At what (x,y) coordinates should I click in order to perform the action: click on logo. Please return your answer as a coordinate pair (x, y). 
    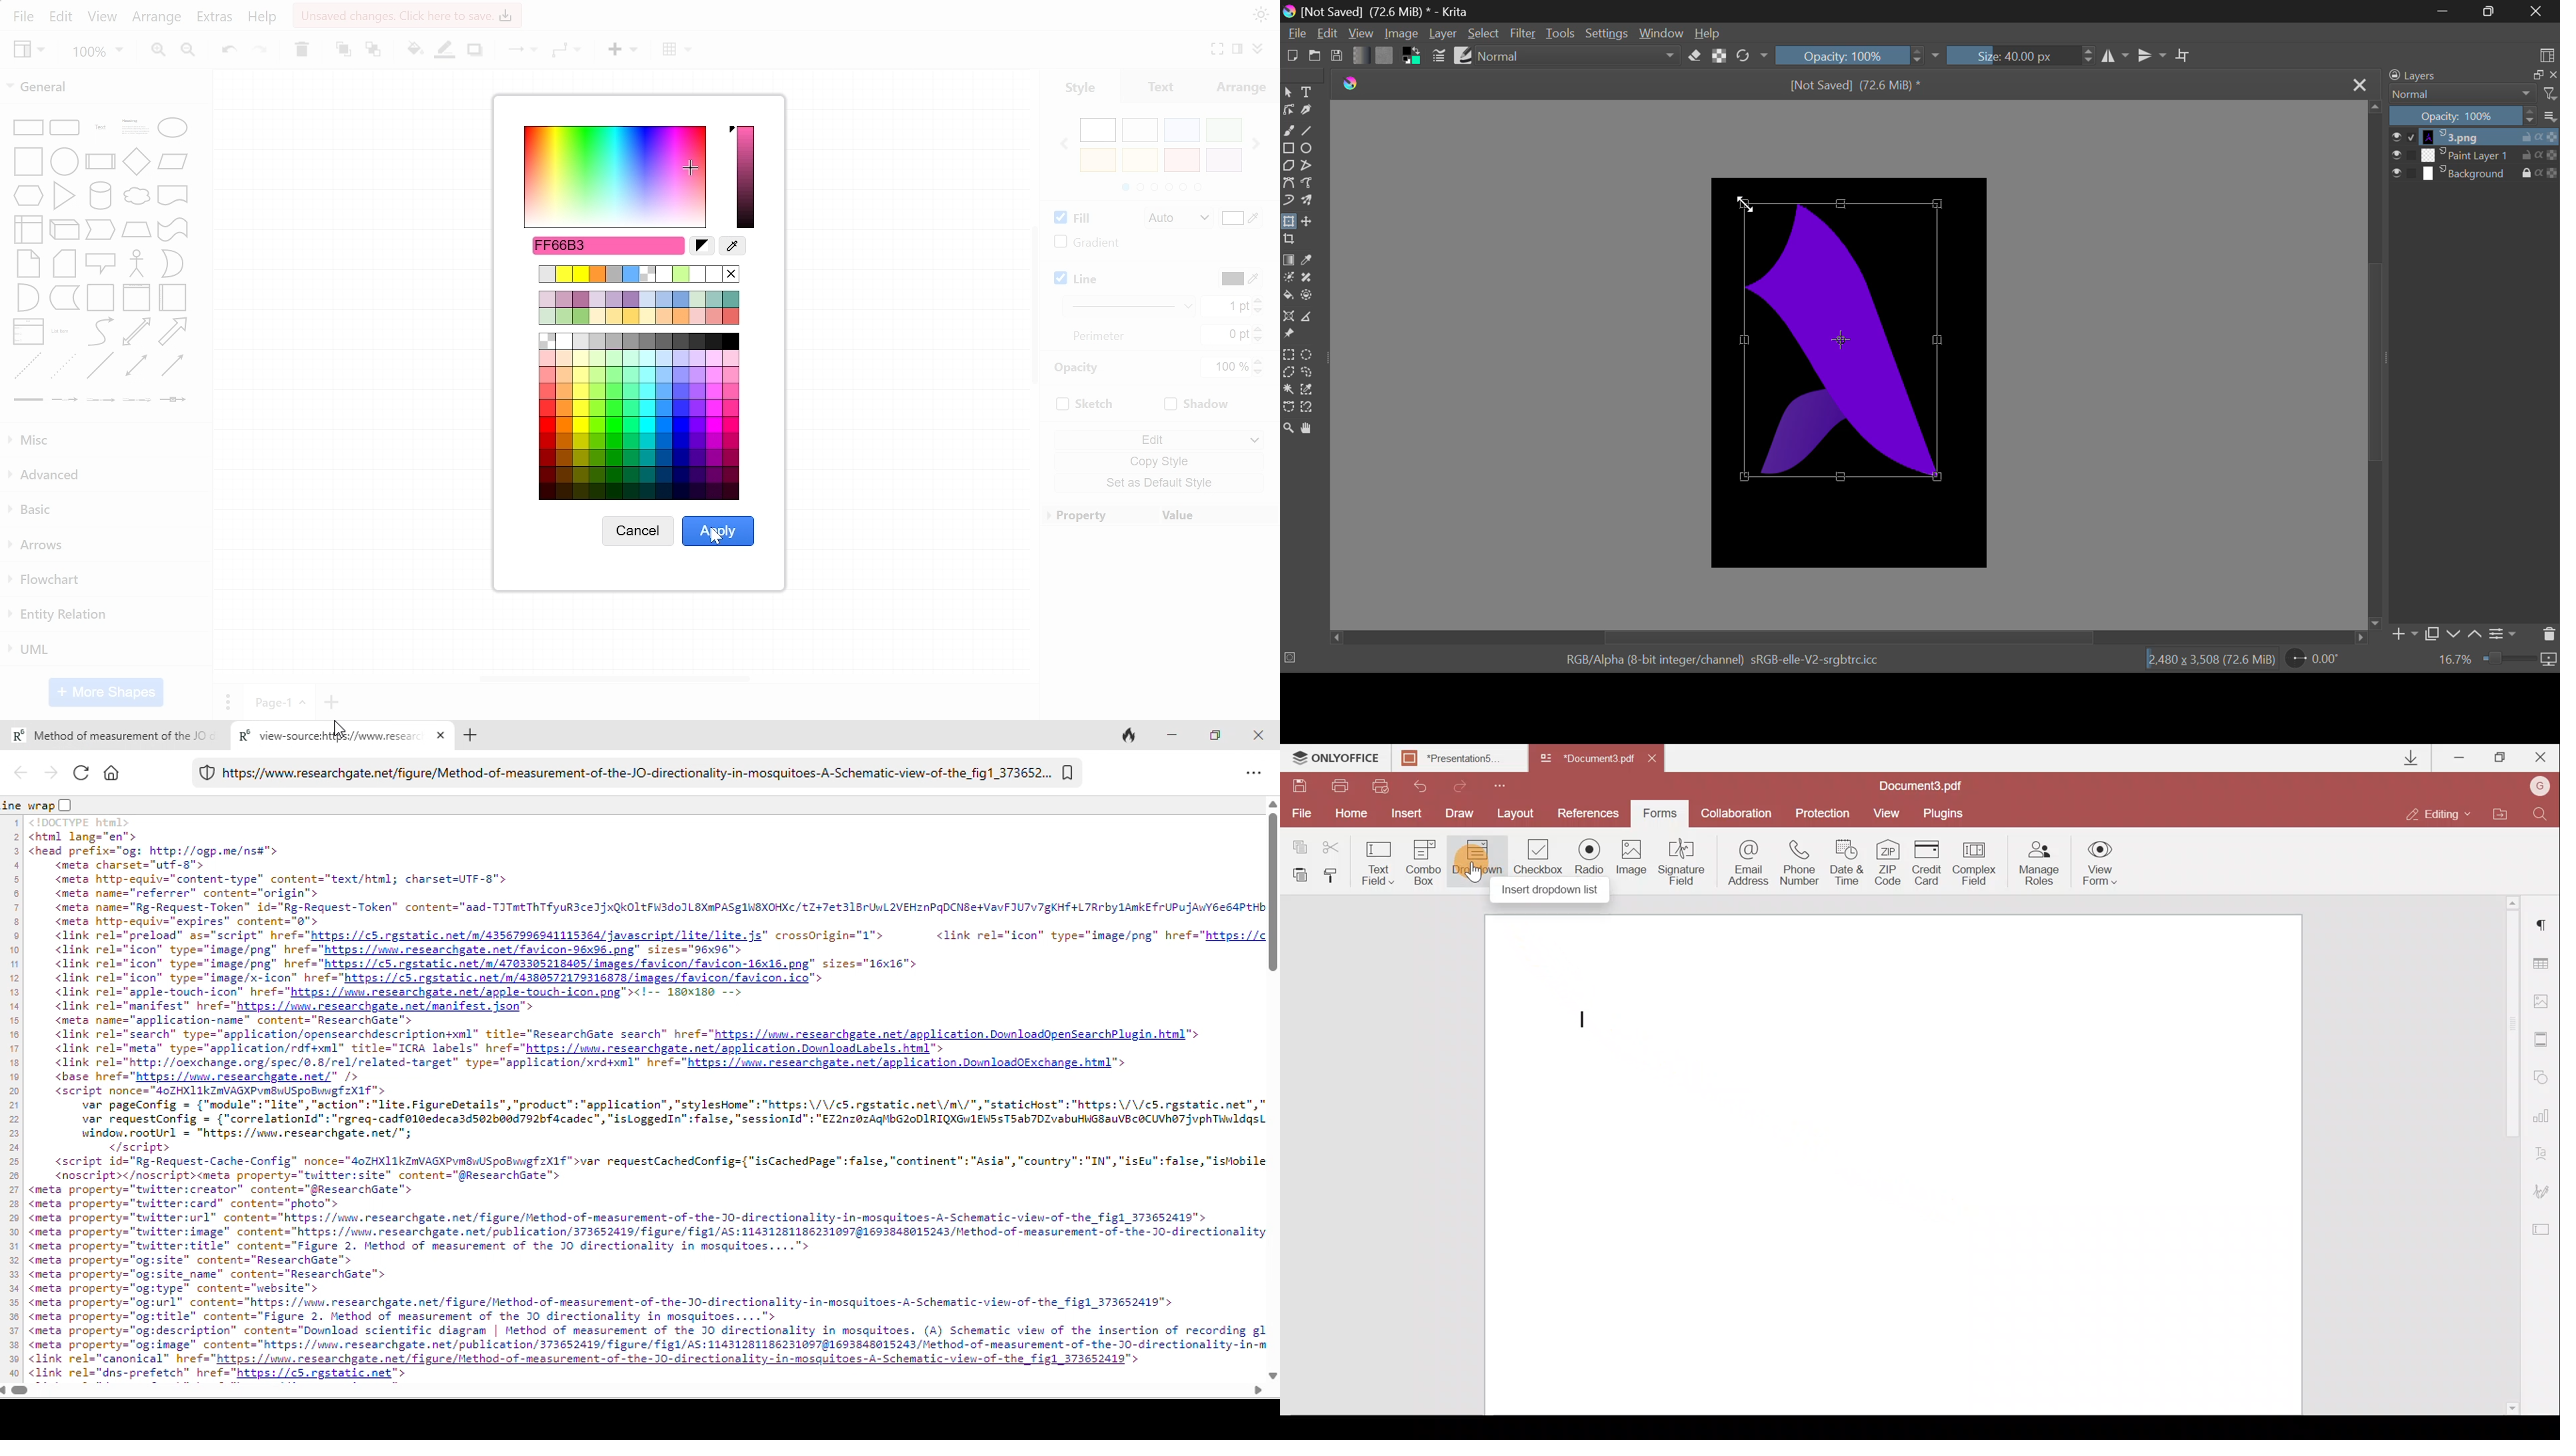
    Looking at the image, I should click on (1291, 13).